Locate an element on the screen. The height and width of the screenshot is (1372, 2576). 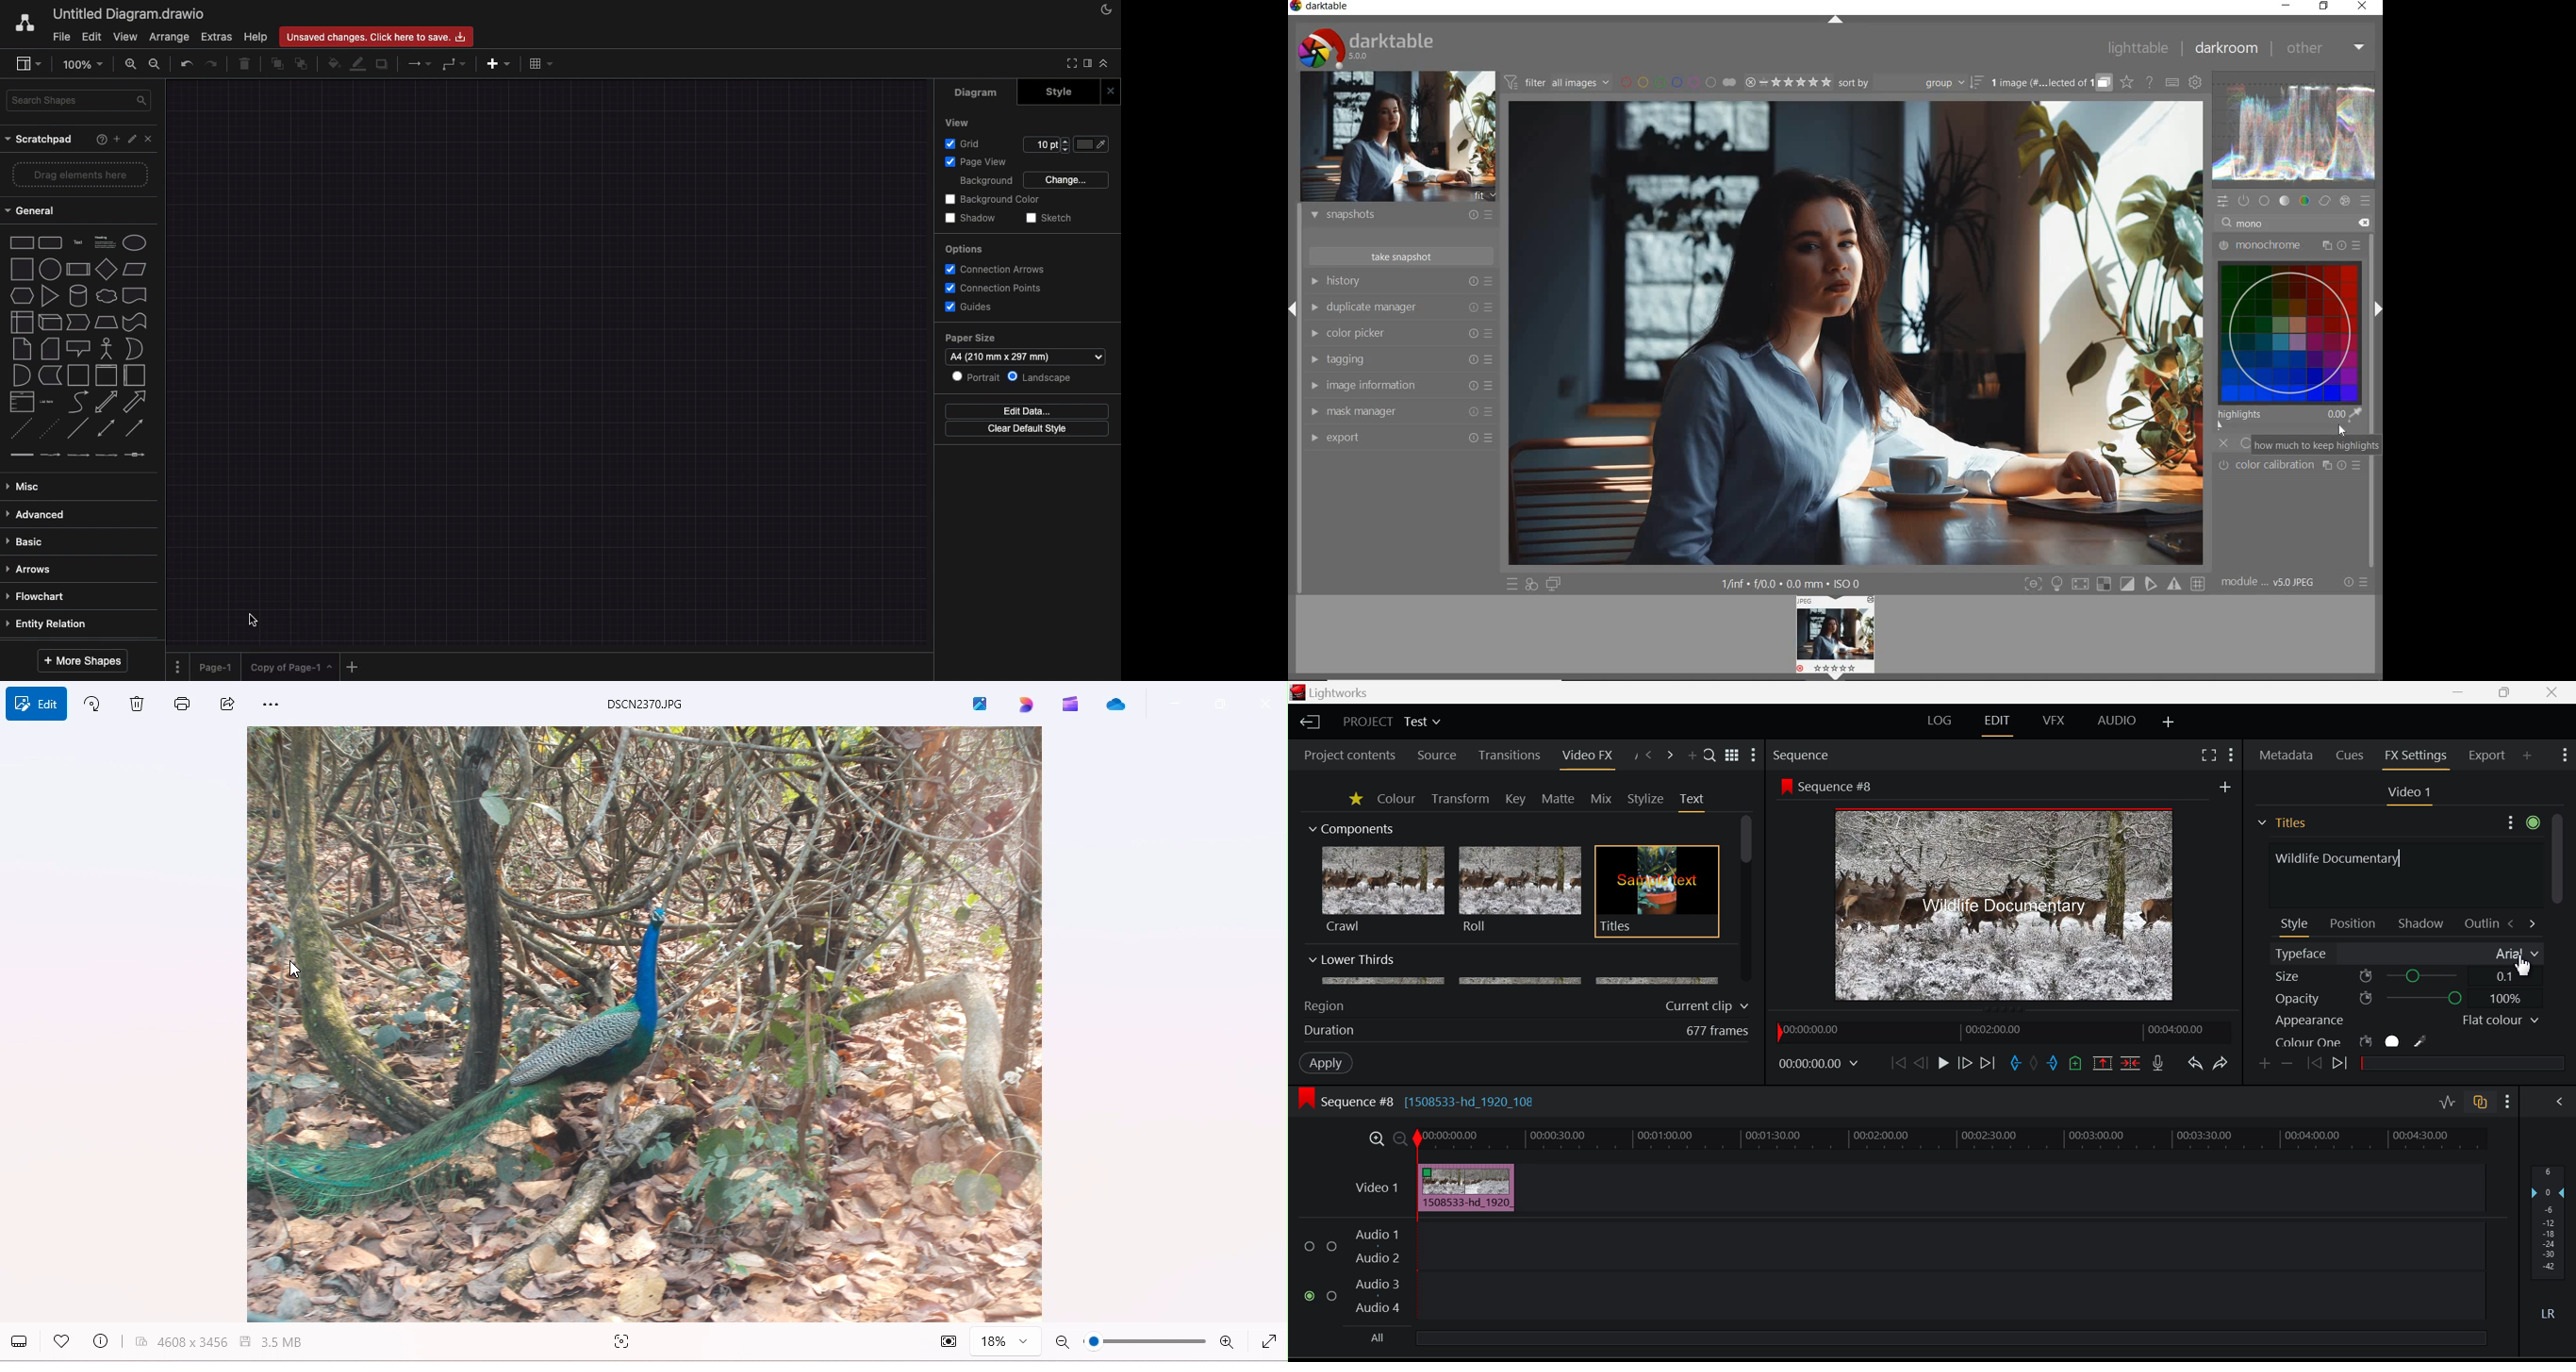
curve is located at coordinates (77, 402).